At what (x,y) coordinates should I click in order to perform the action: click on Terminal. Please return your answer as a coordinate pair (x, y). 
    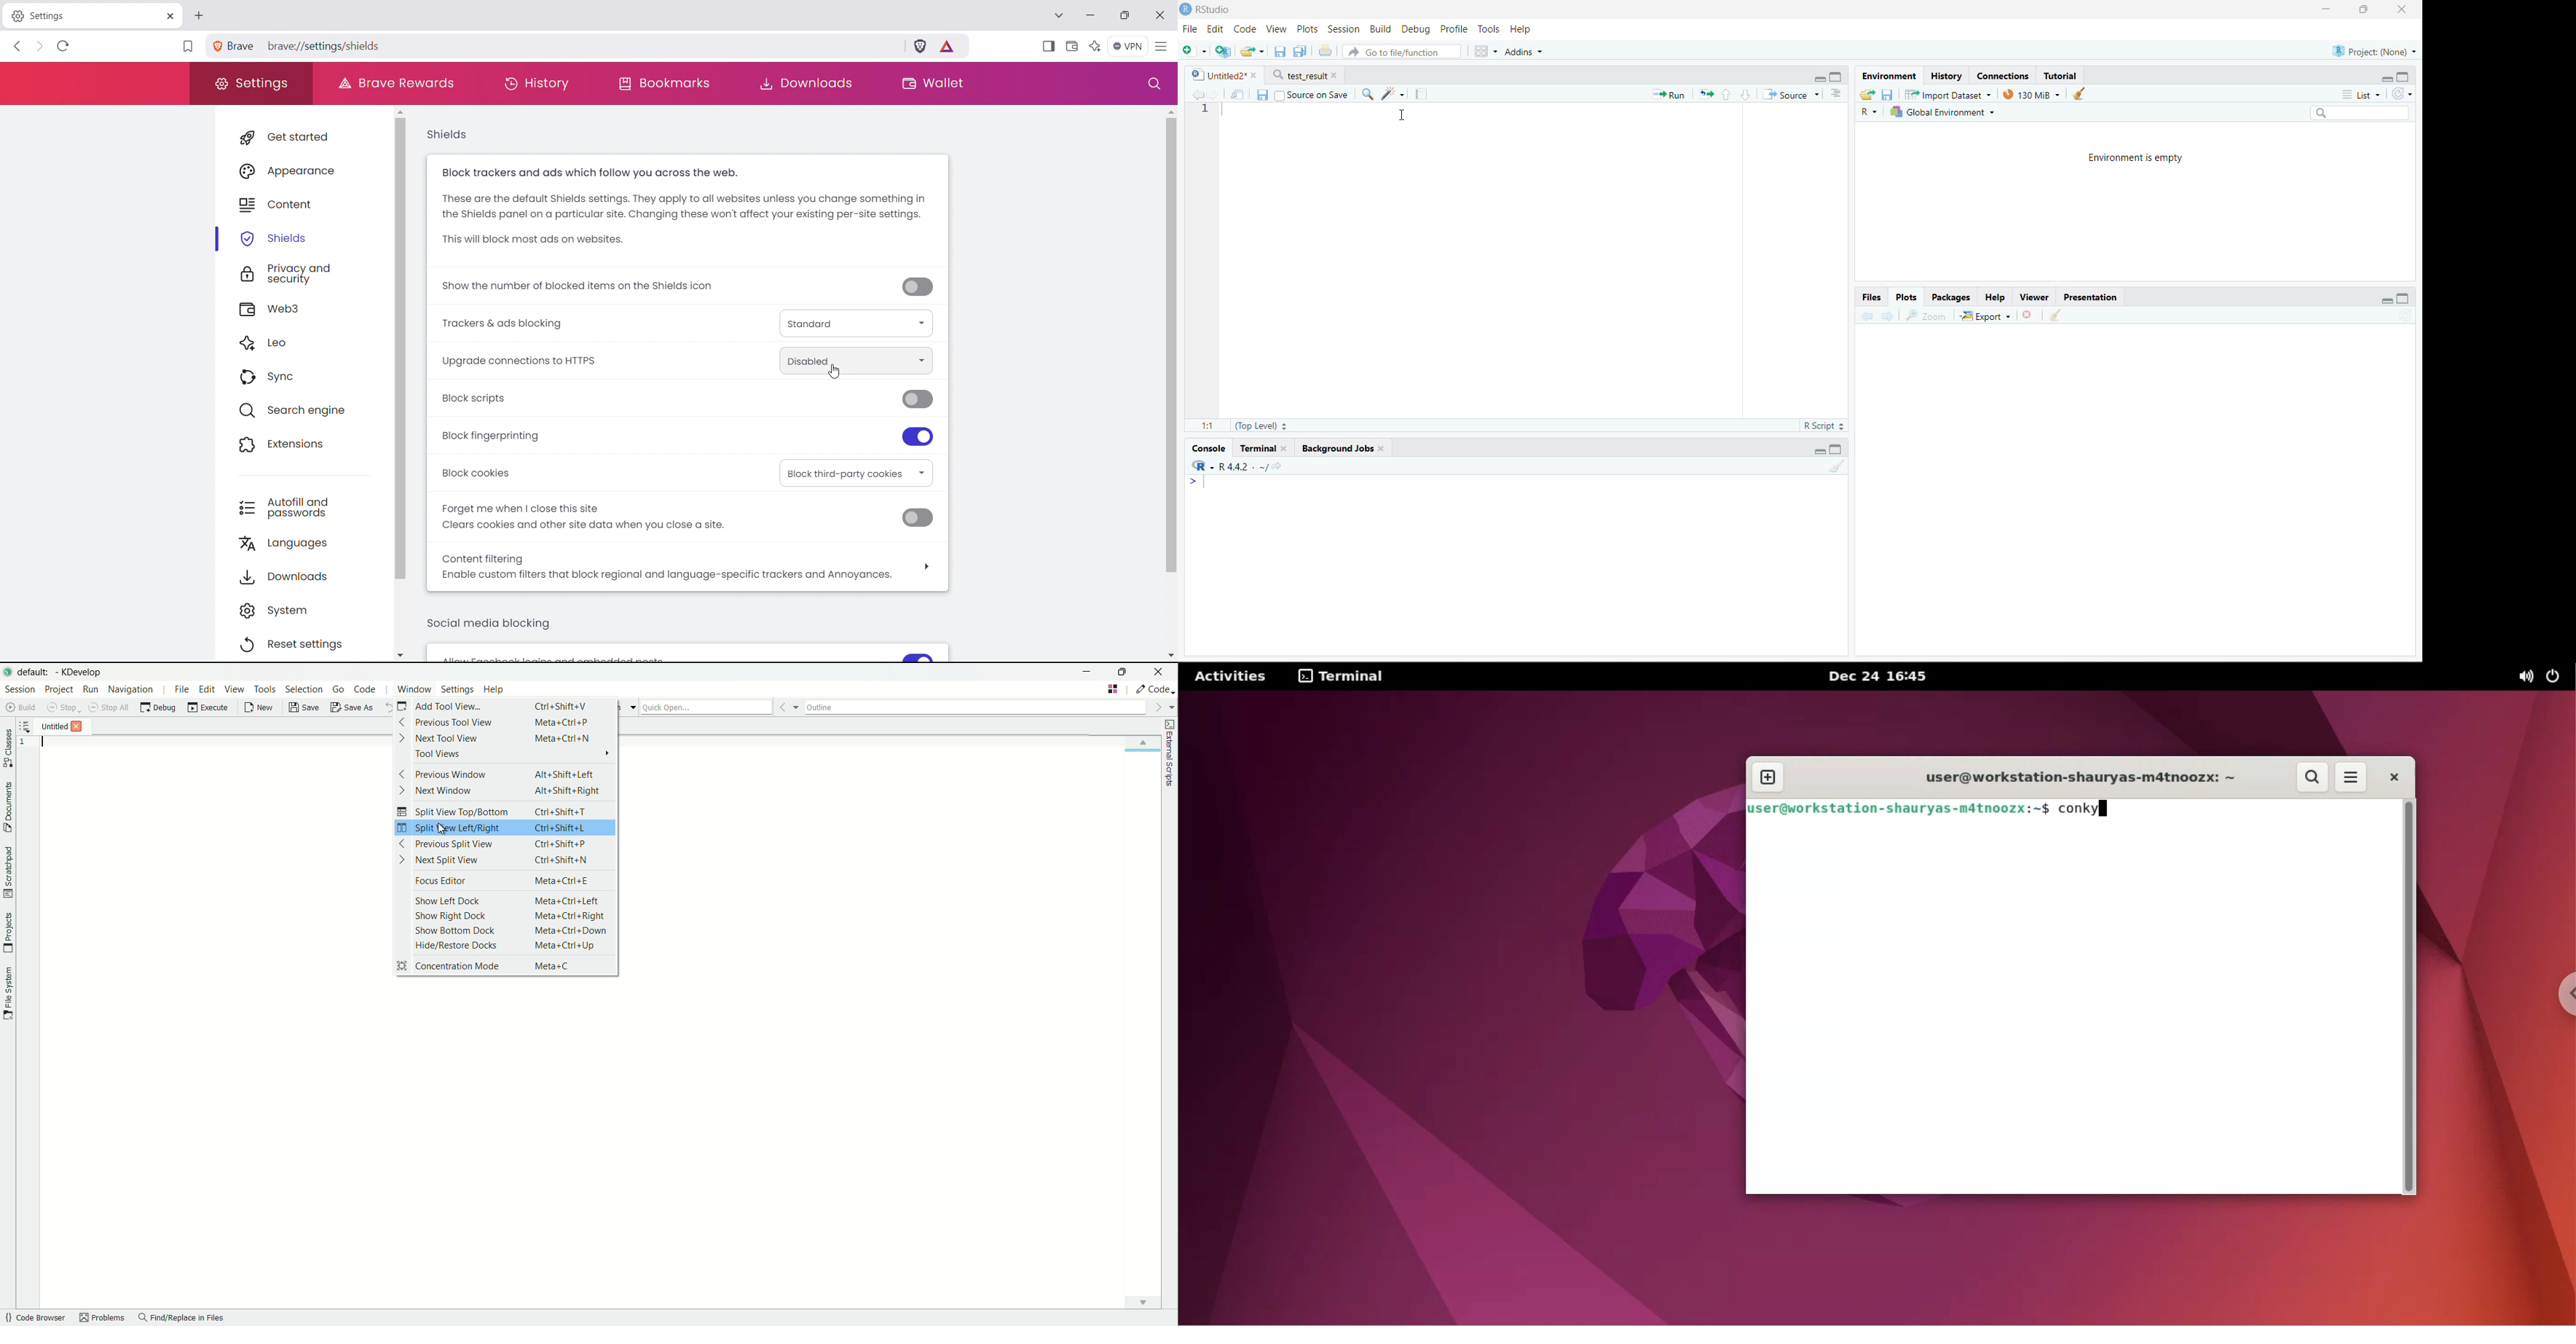
    Looking at the image, I should click on (1265, 446).